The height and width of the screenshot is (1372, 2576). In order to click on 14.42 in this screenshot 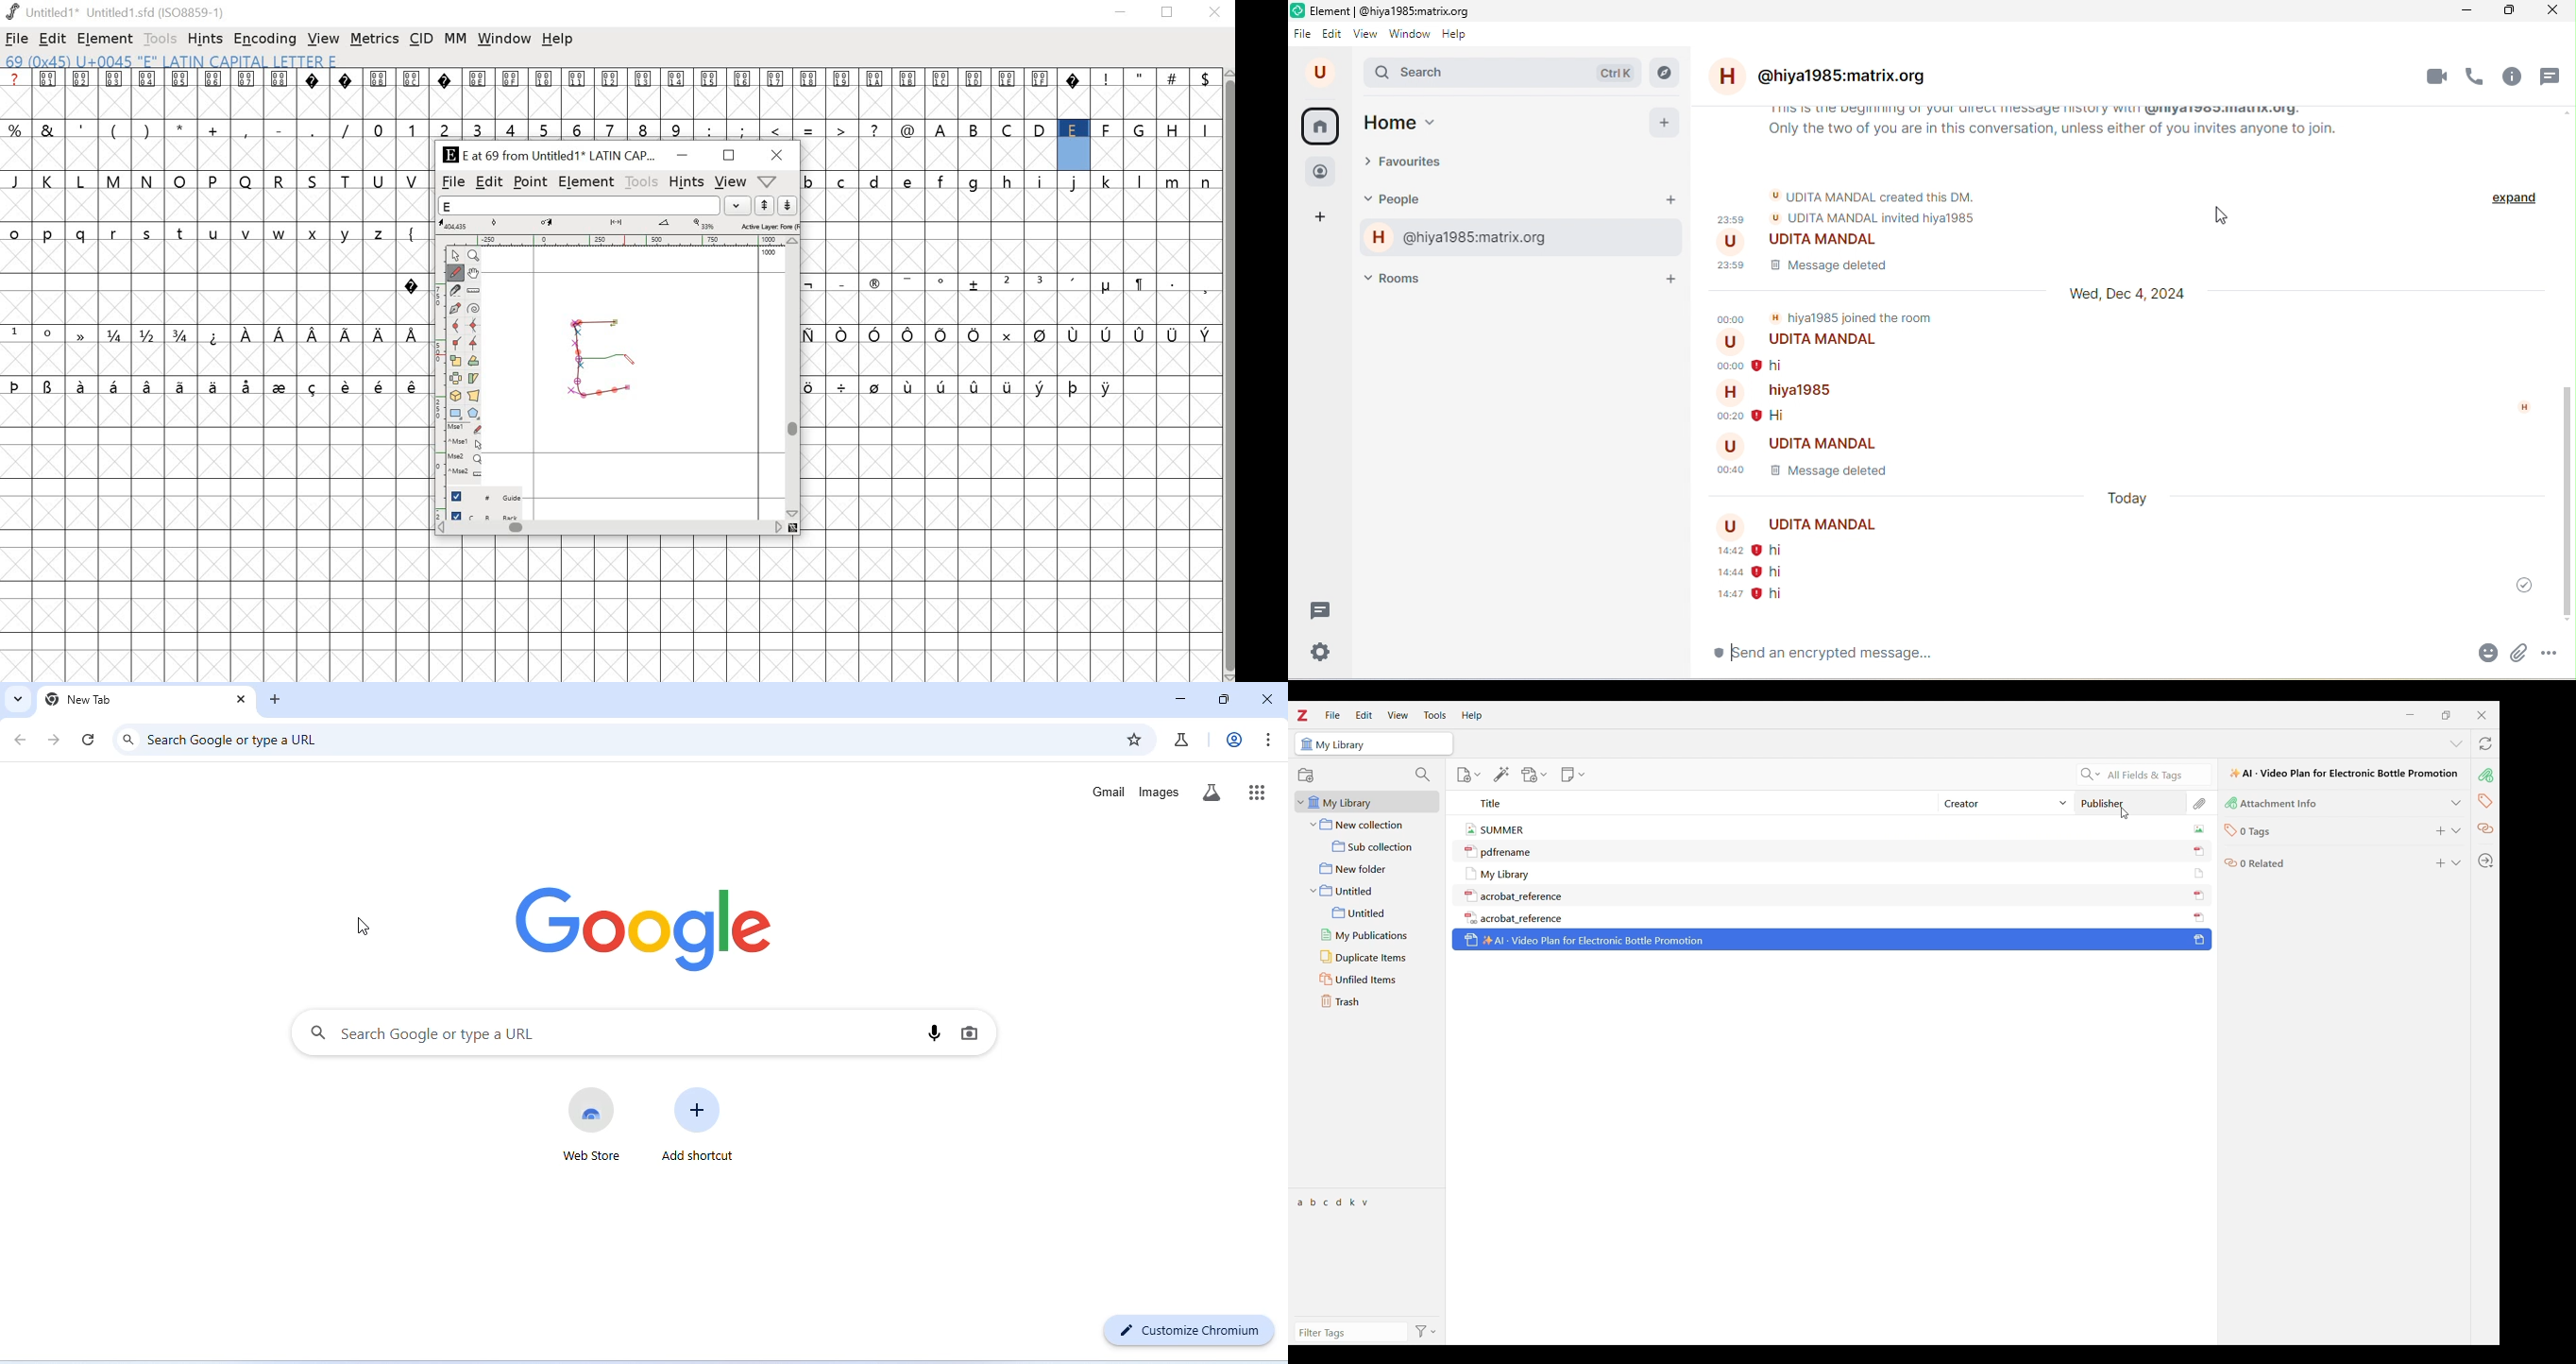, I will do `click(1718, 552)`.